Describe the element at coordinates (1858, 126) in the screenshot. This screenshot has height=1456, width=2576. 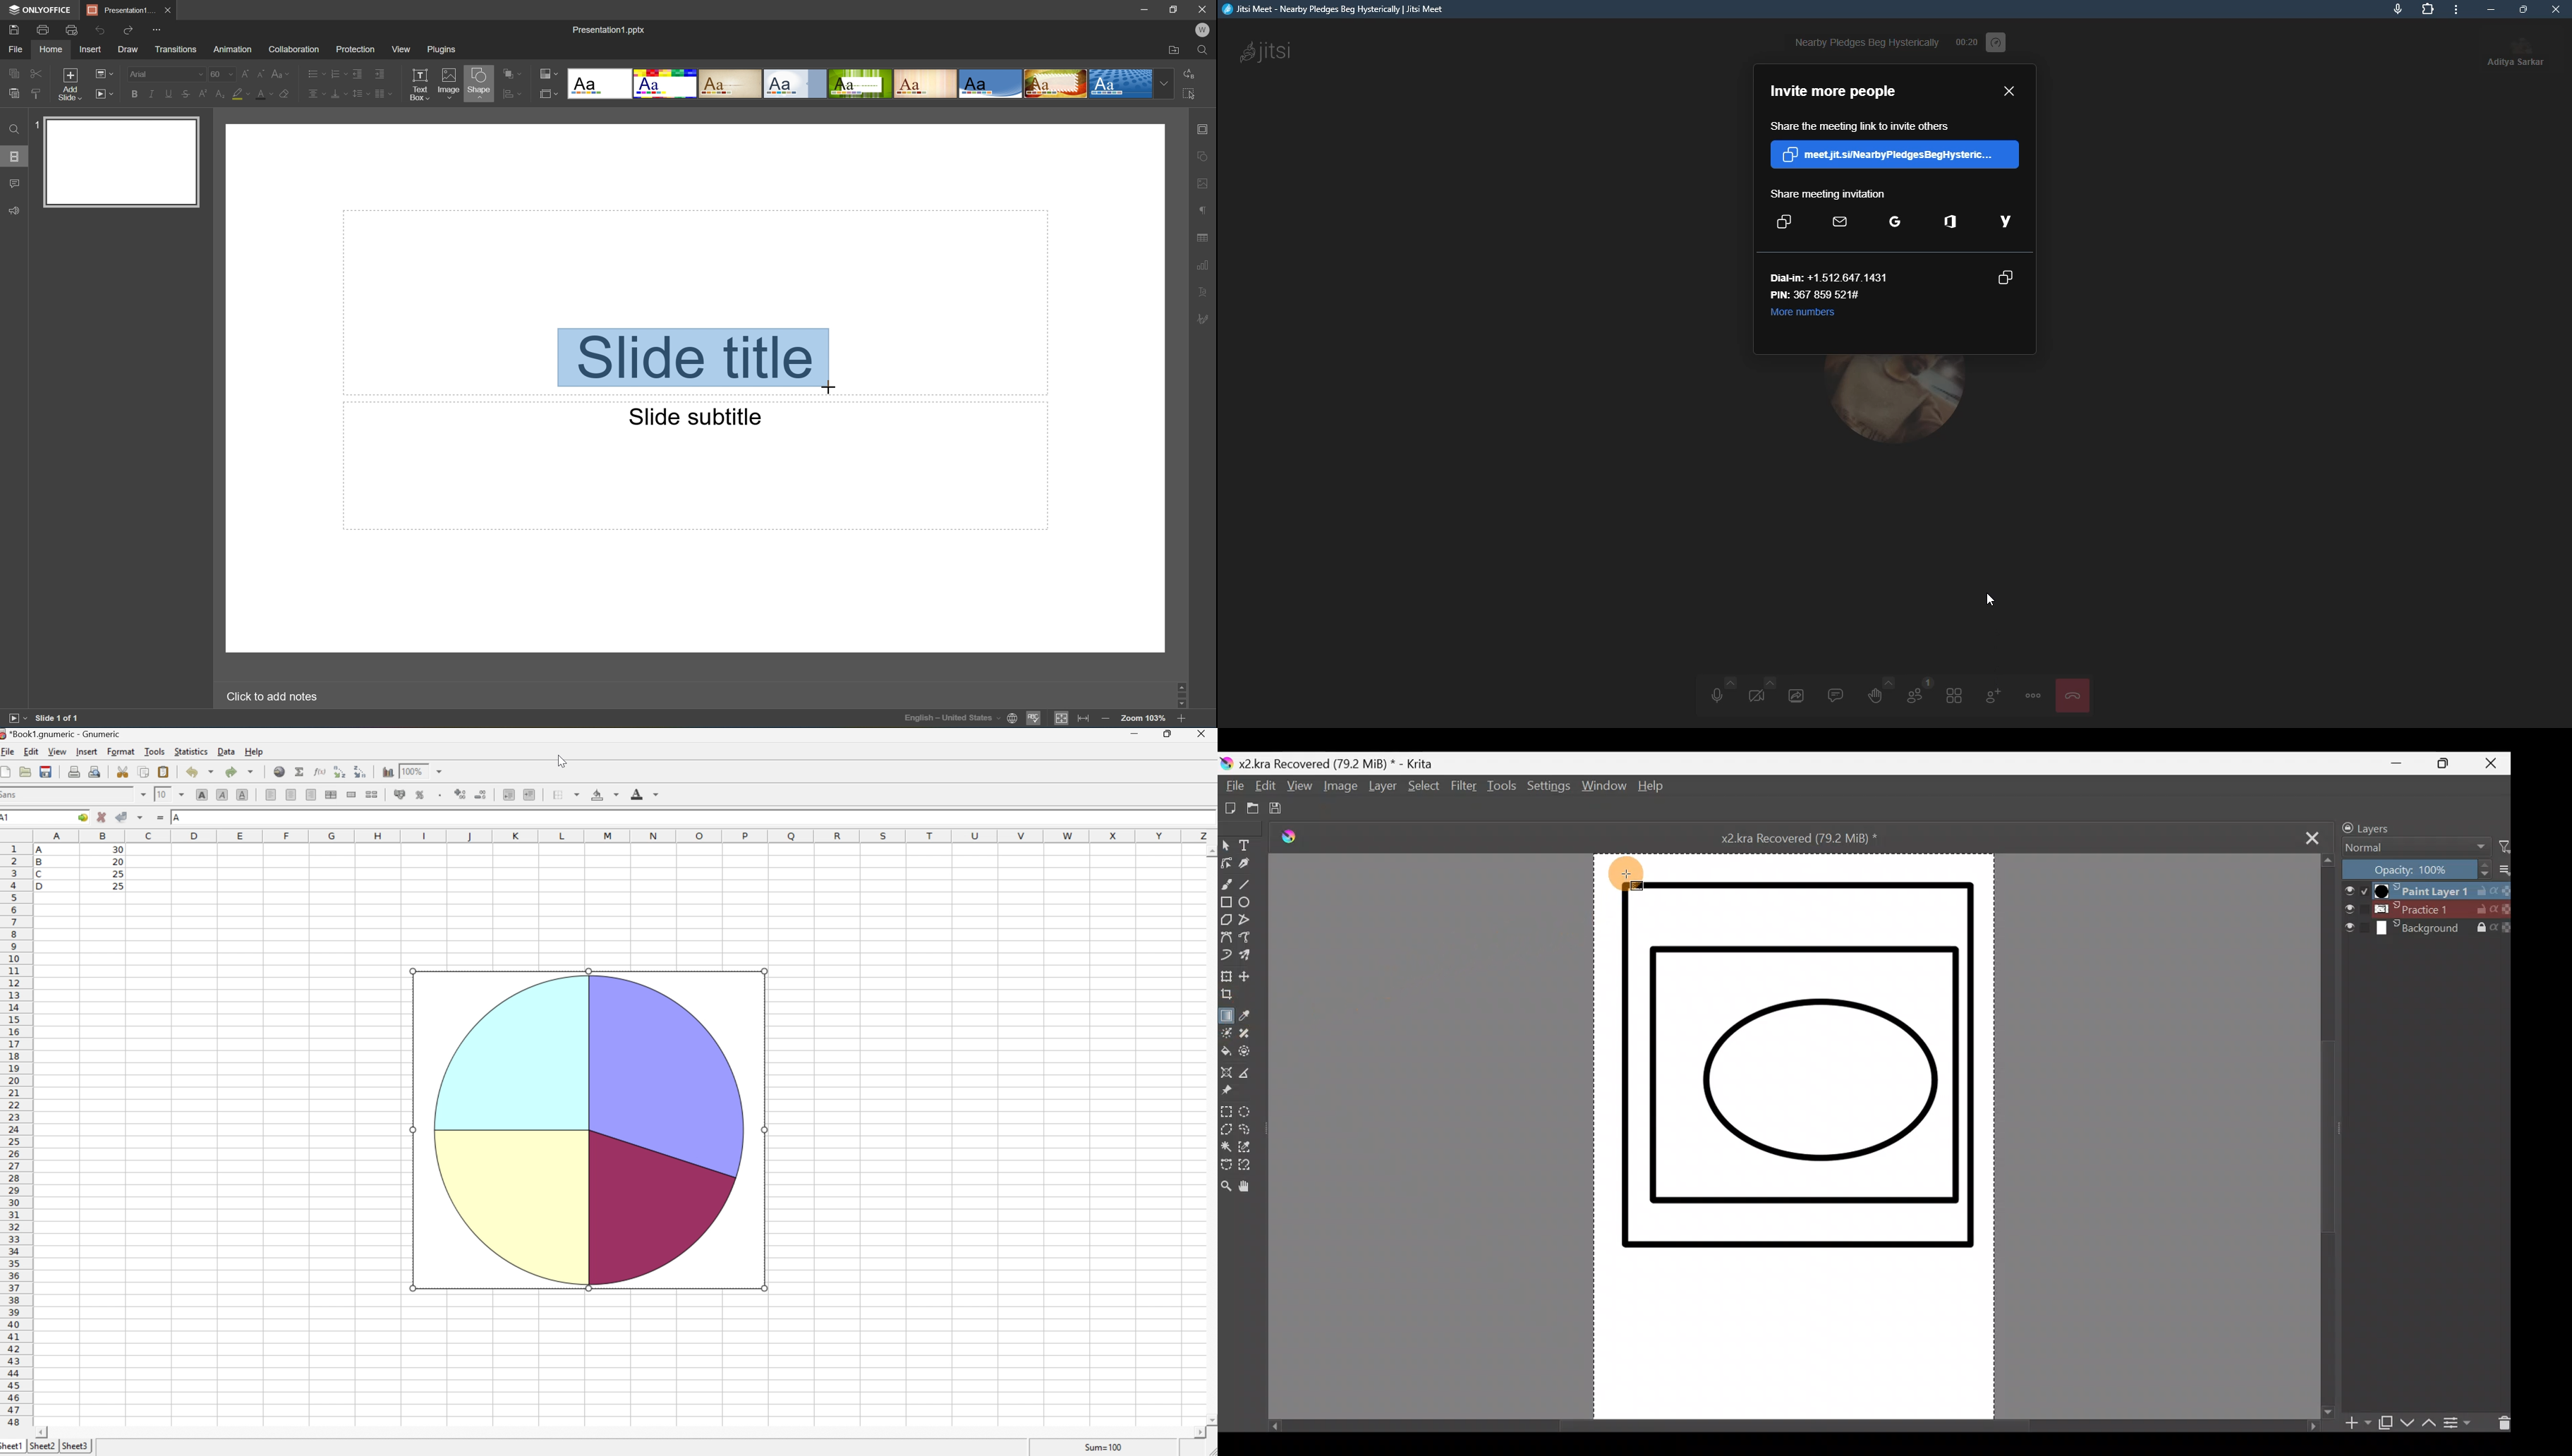
I see `share the link` at that location.